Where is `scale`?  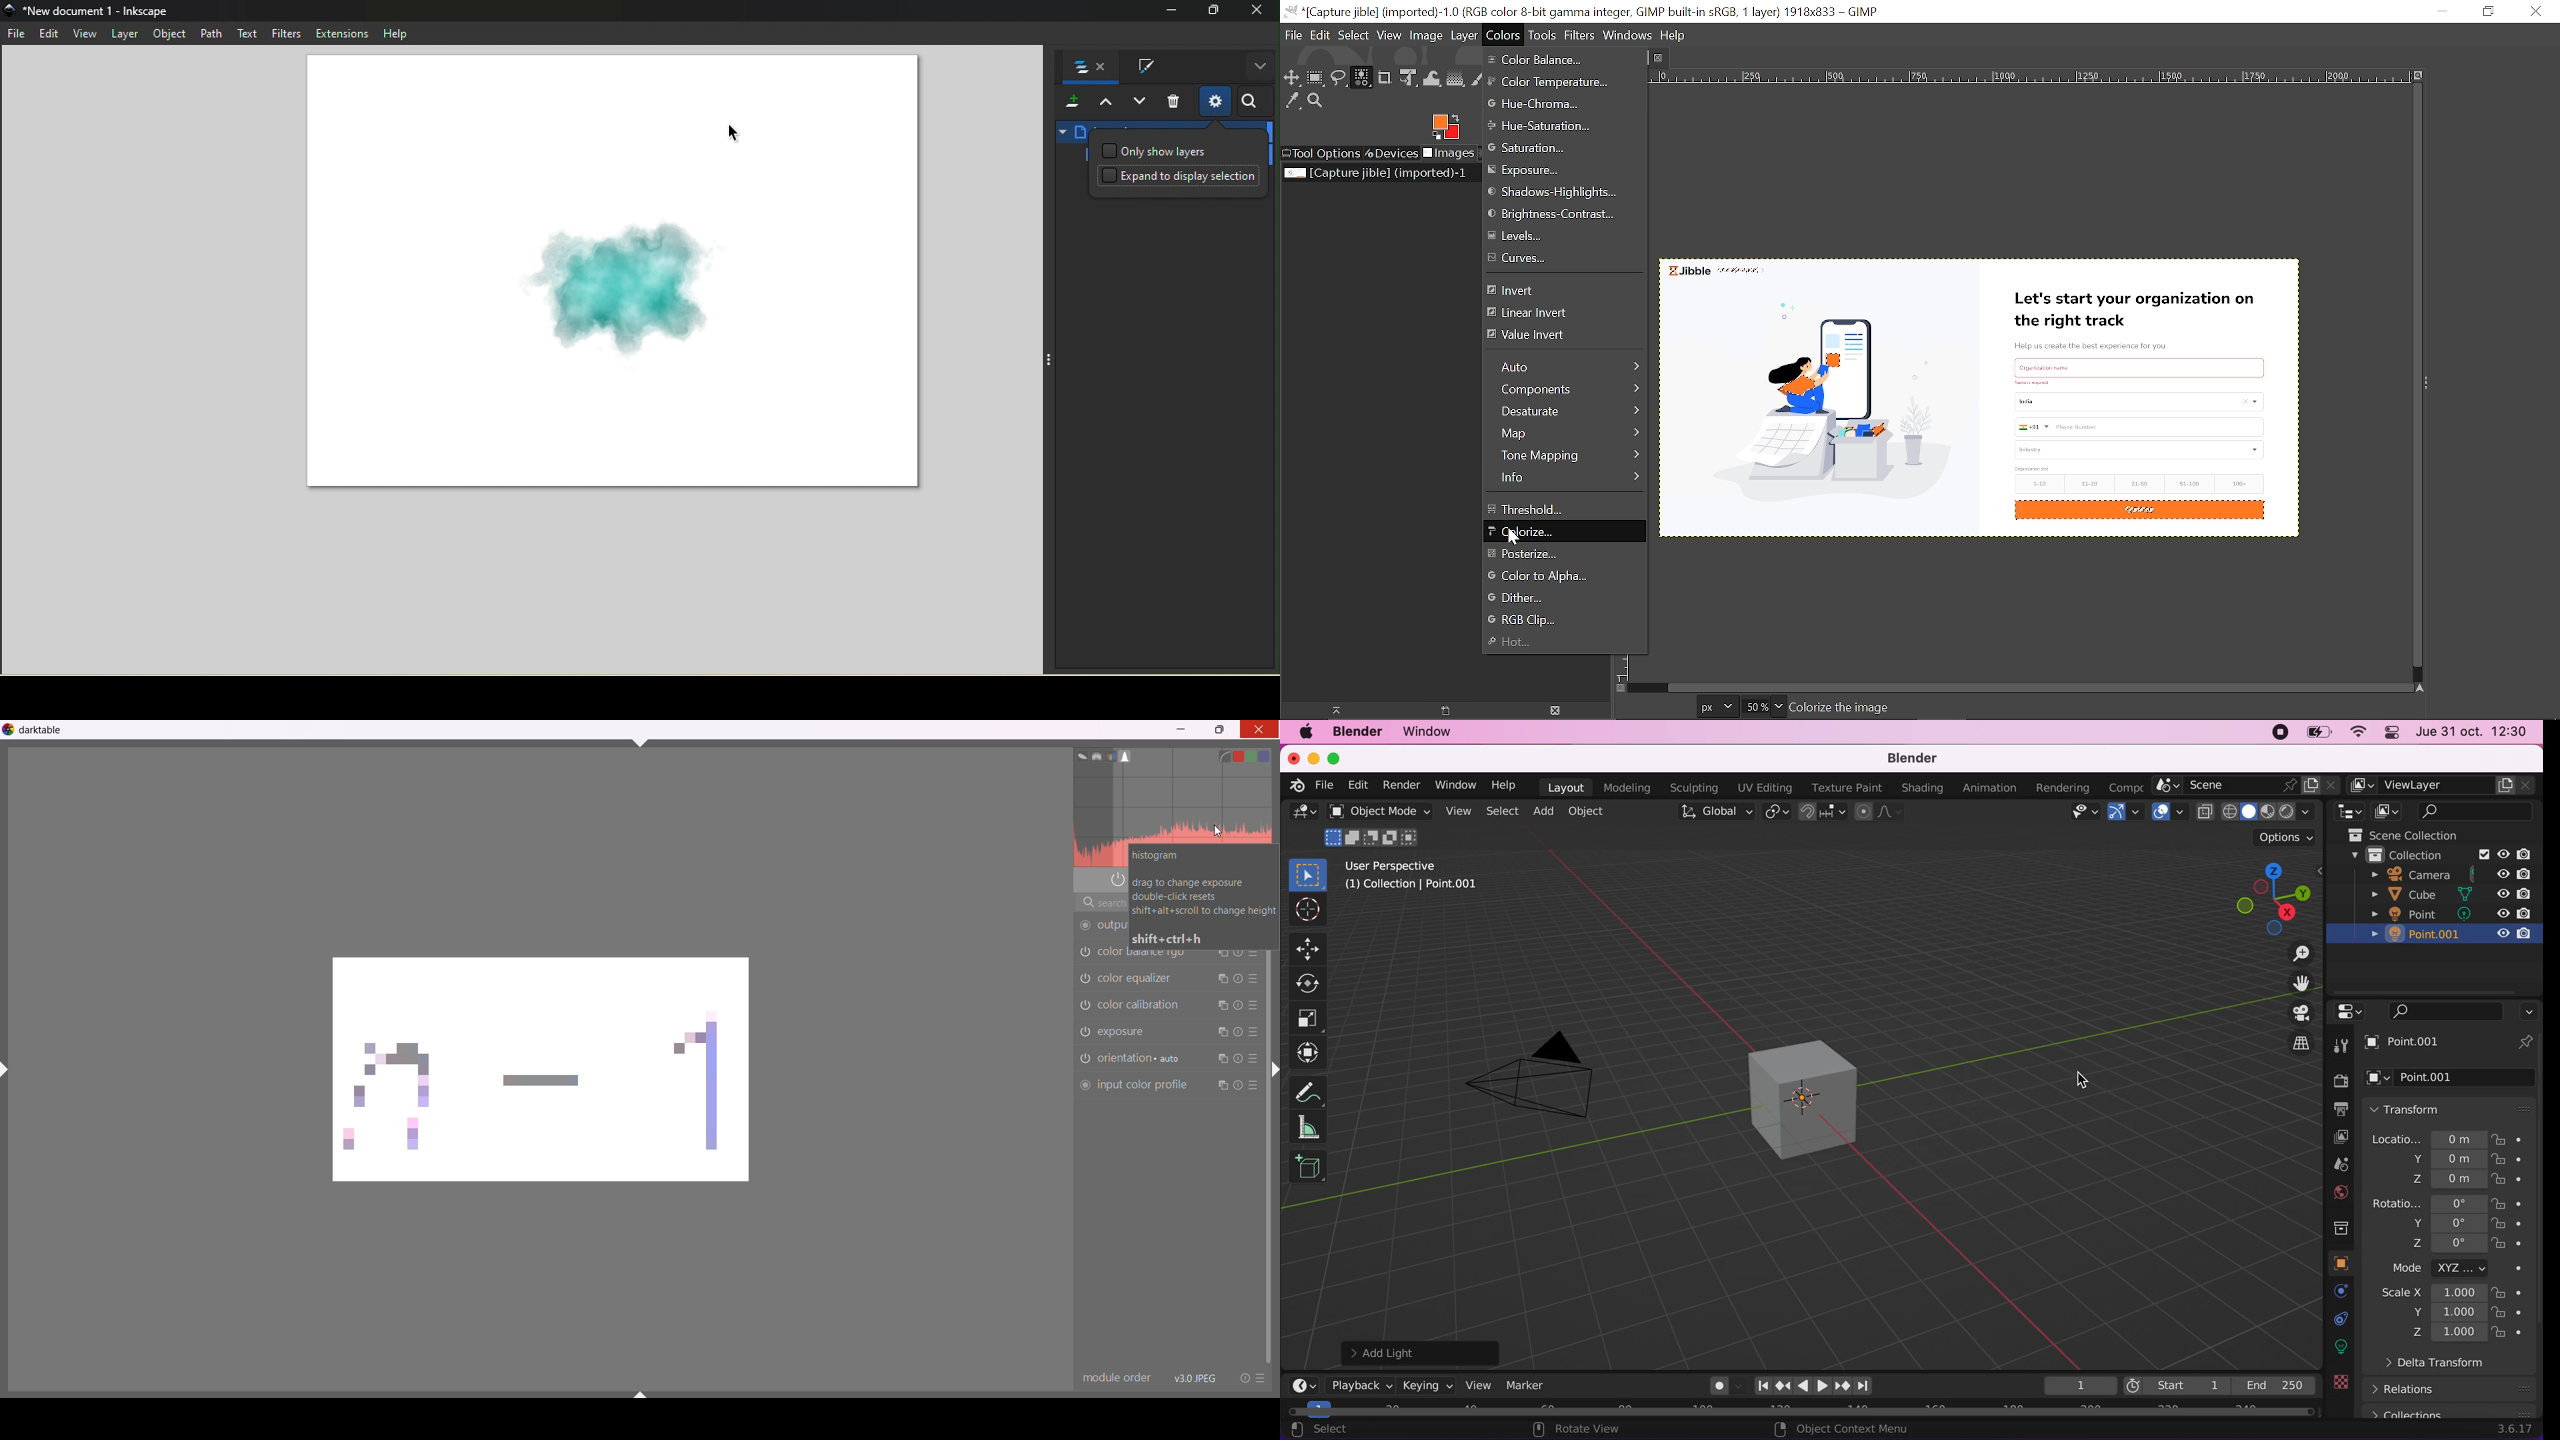 scale is located at coordinates (1310, 1017).